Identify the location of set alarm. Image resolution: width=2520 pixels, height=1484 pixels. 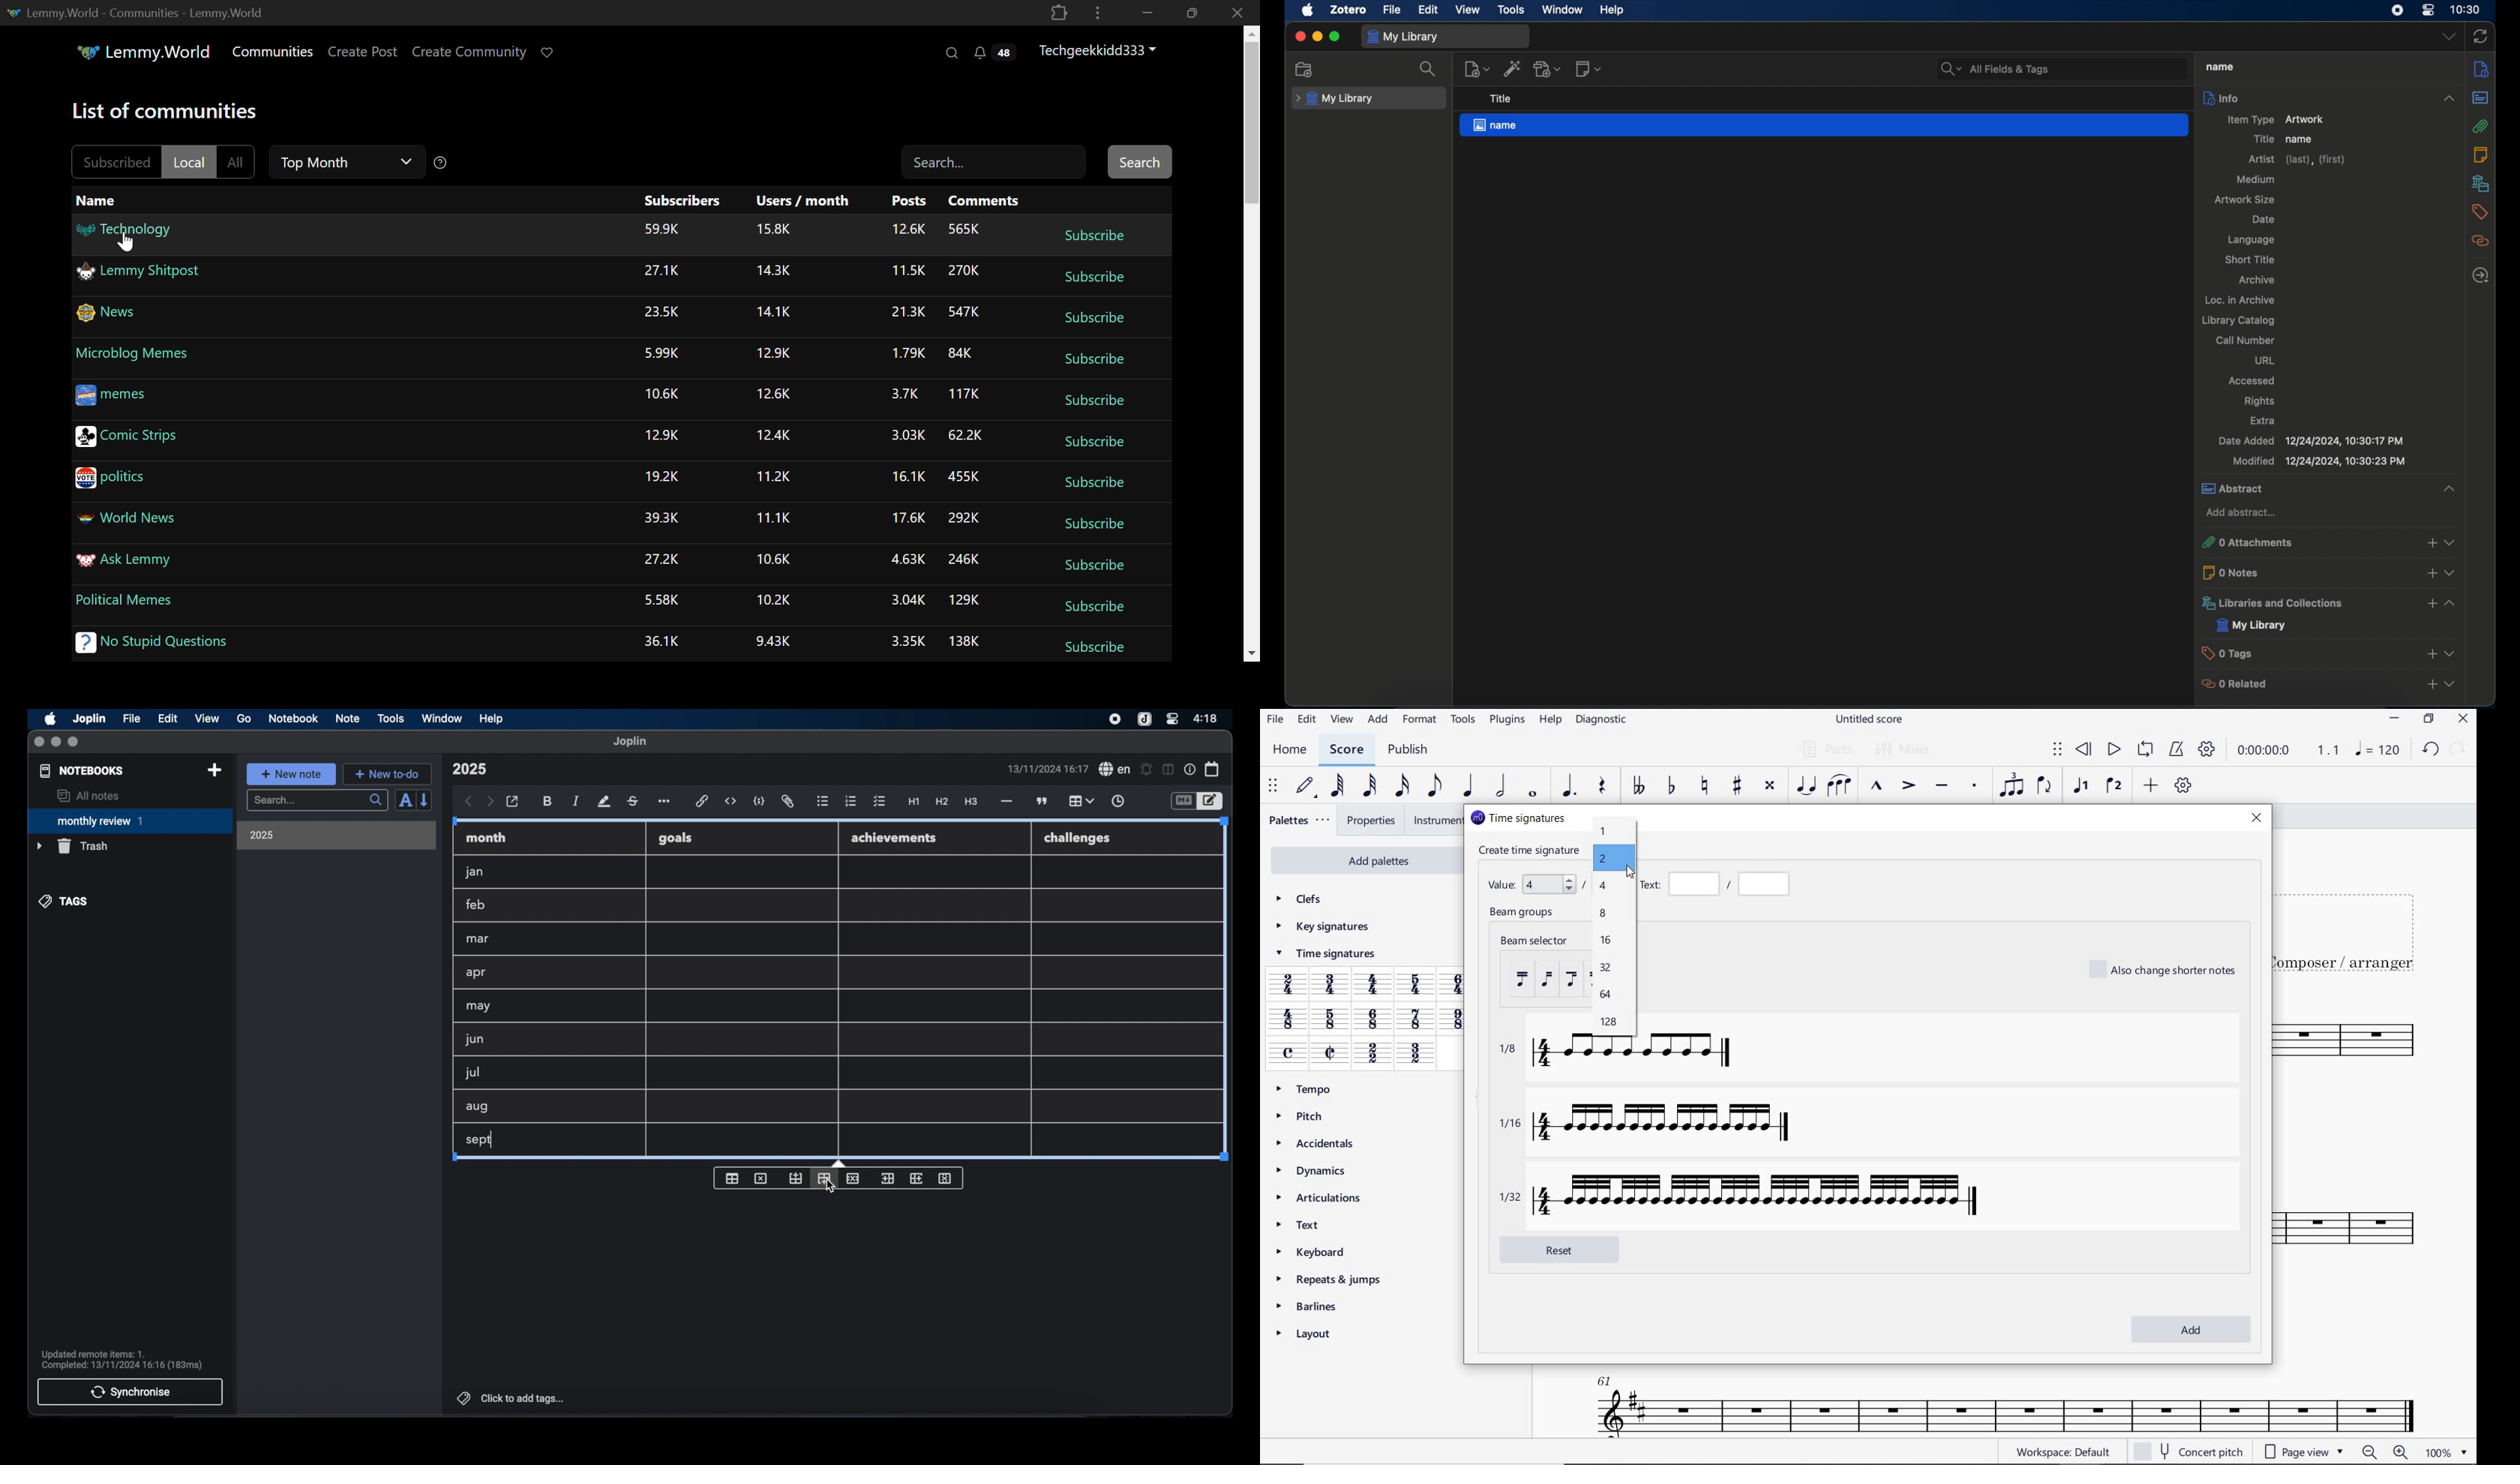
(1146, 770).